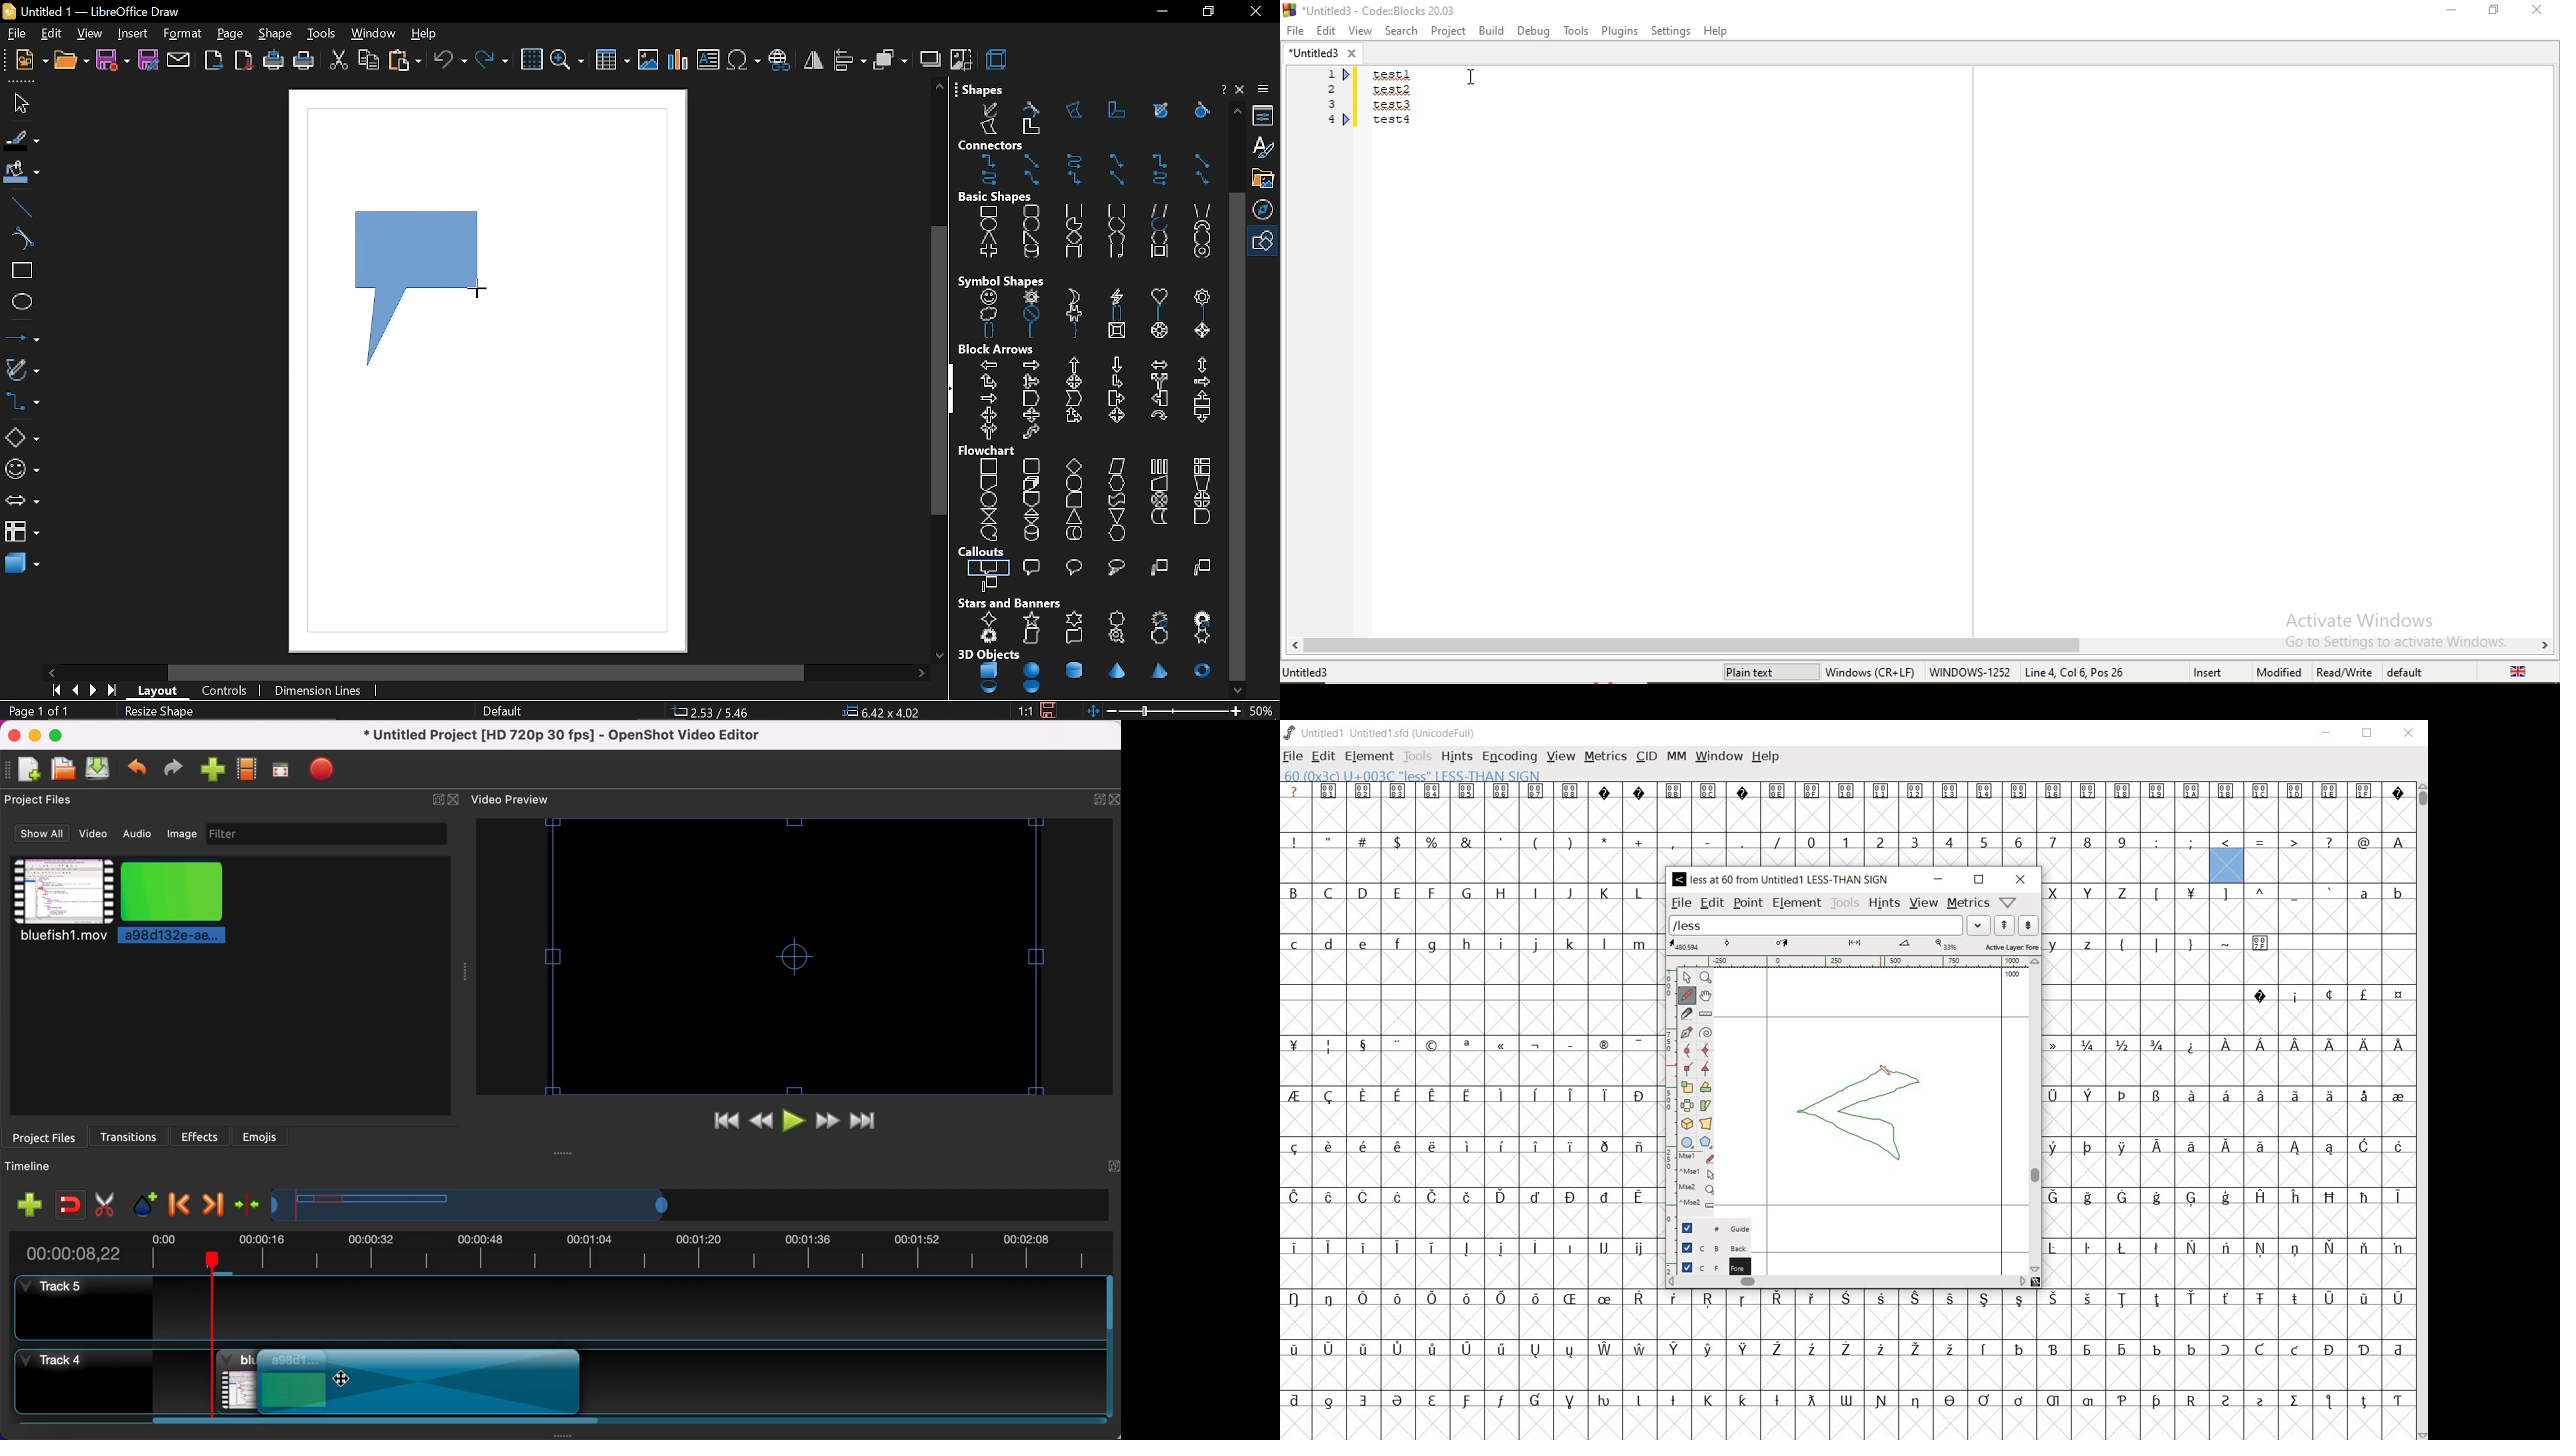  Describe the element at coordinates (341, 1377) in the screenshot. I see `Cursor` at that location.